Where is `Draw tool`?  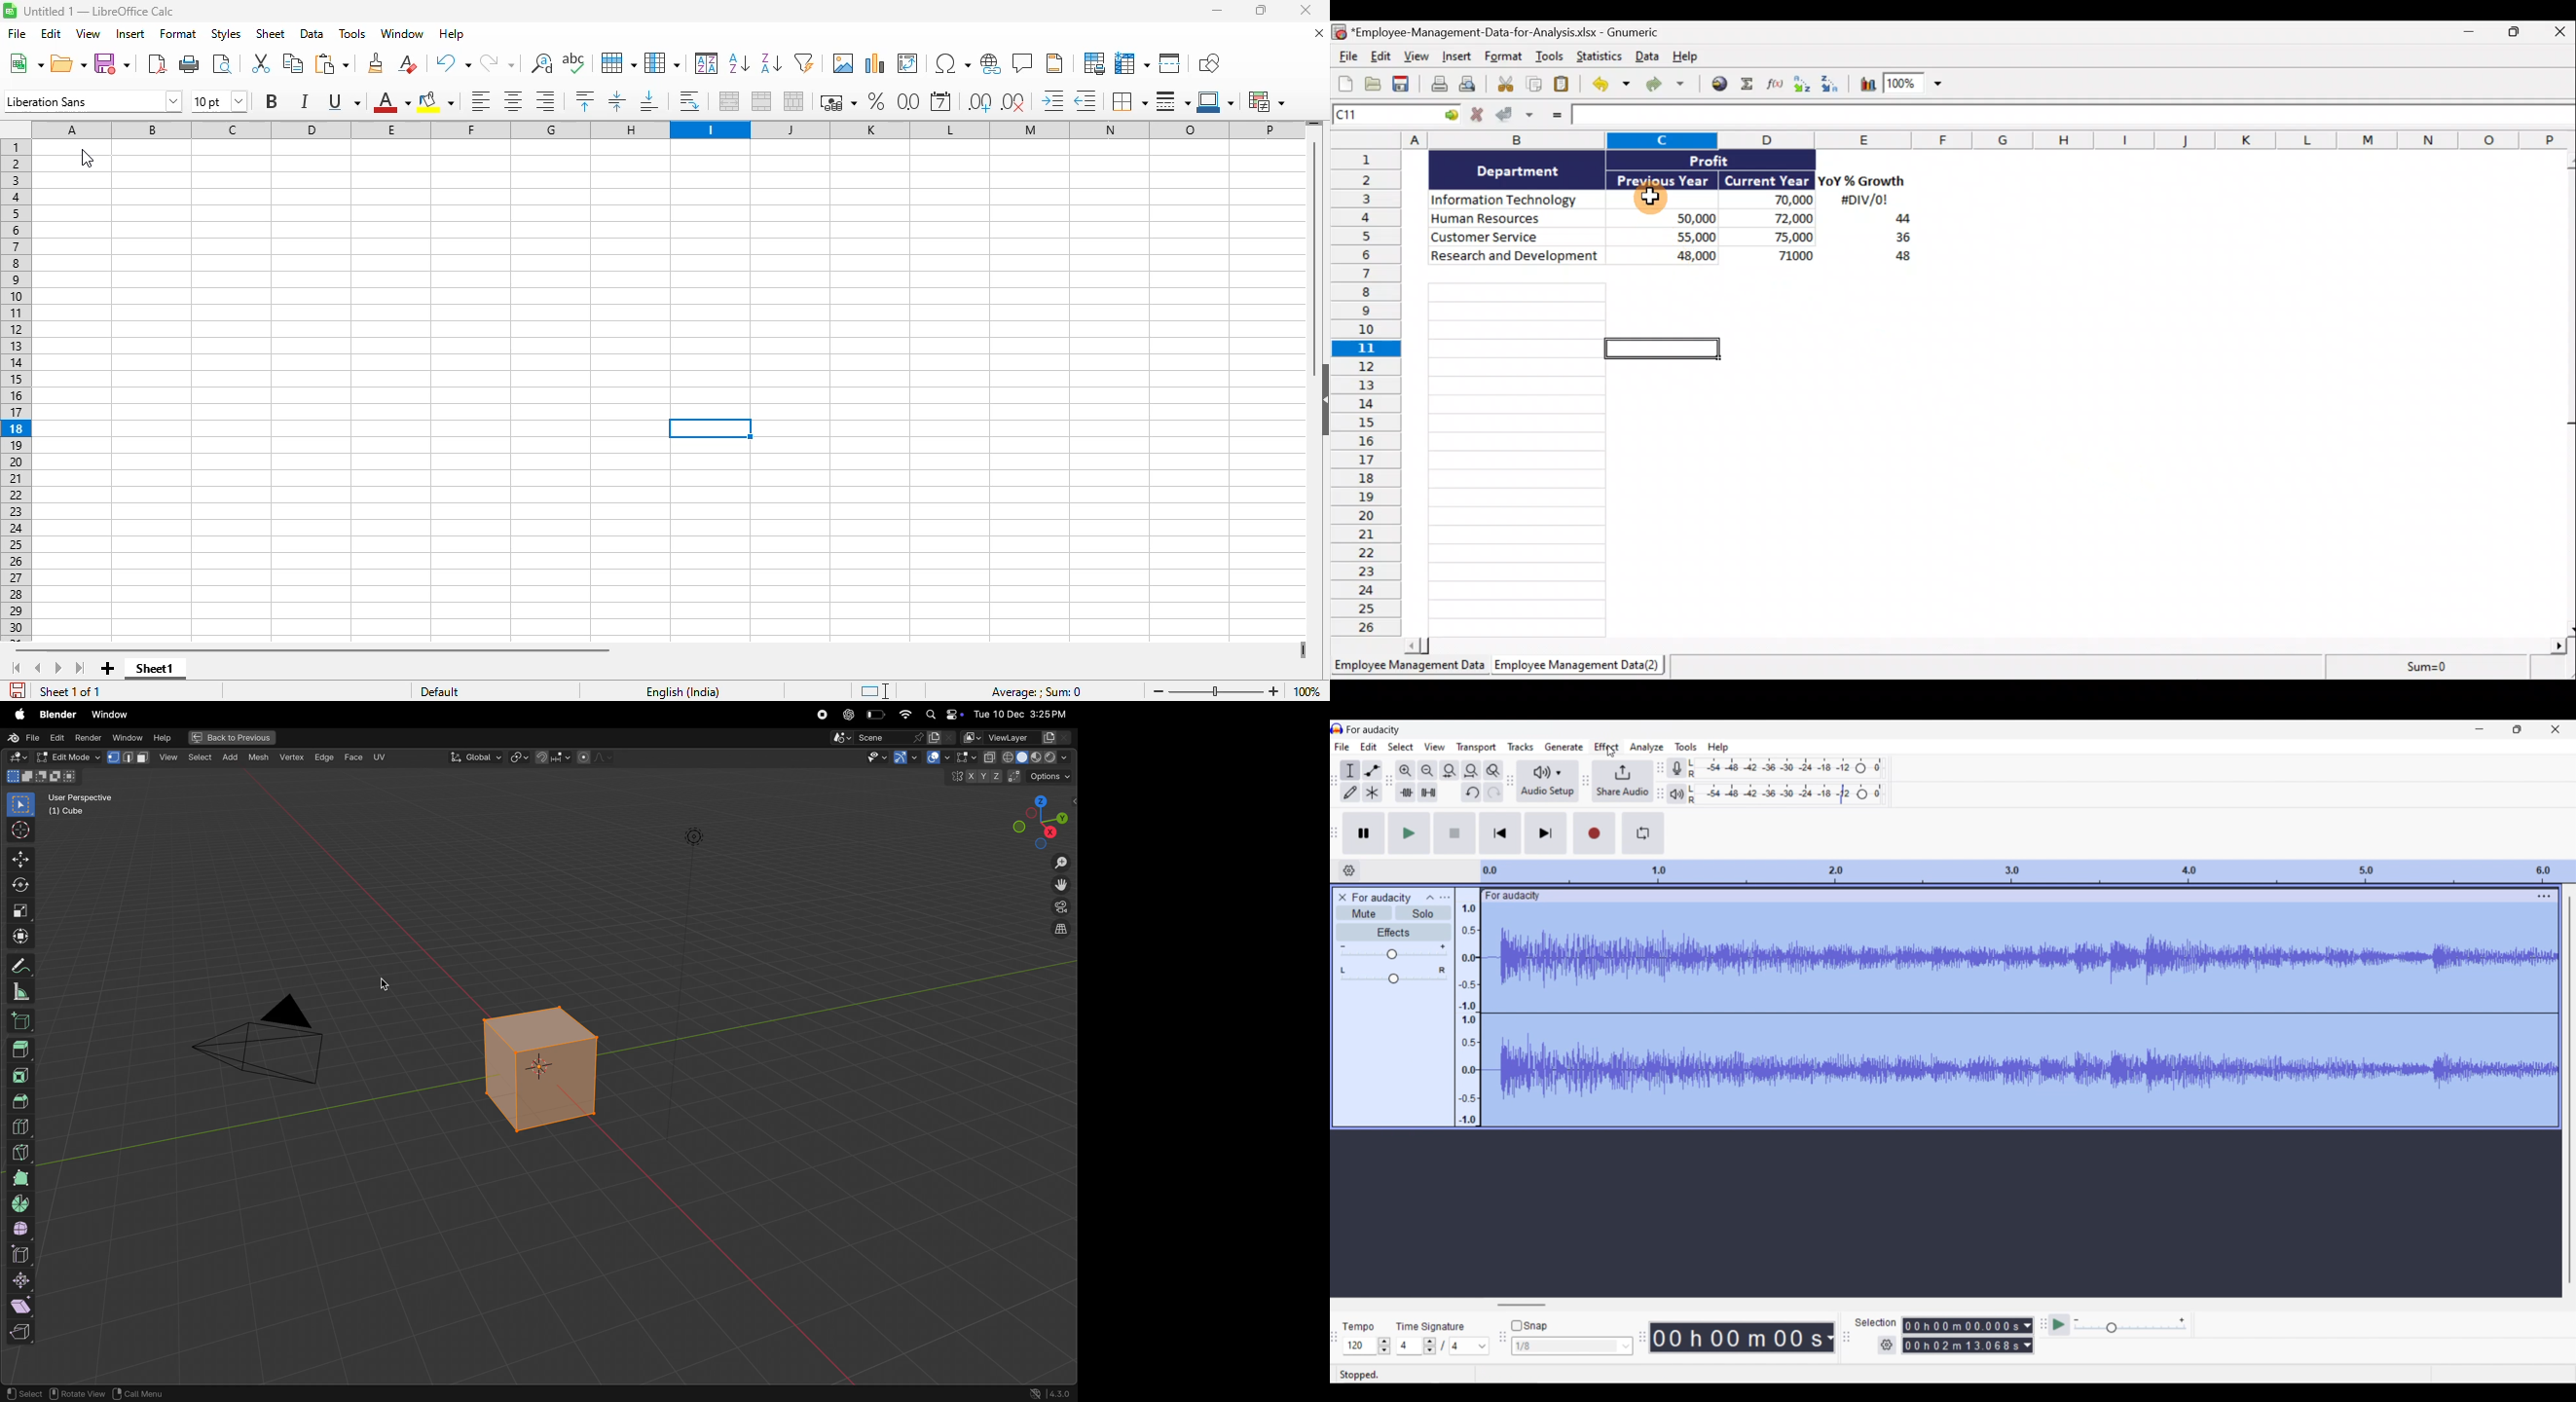
Draw tool is located at coordinates (1350, 793).